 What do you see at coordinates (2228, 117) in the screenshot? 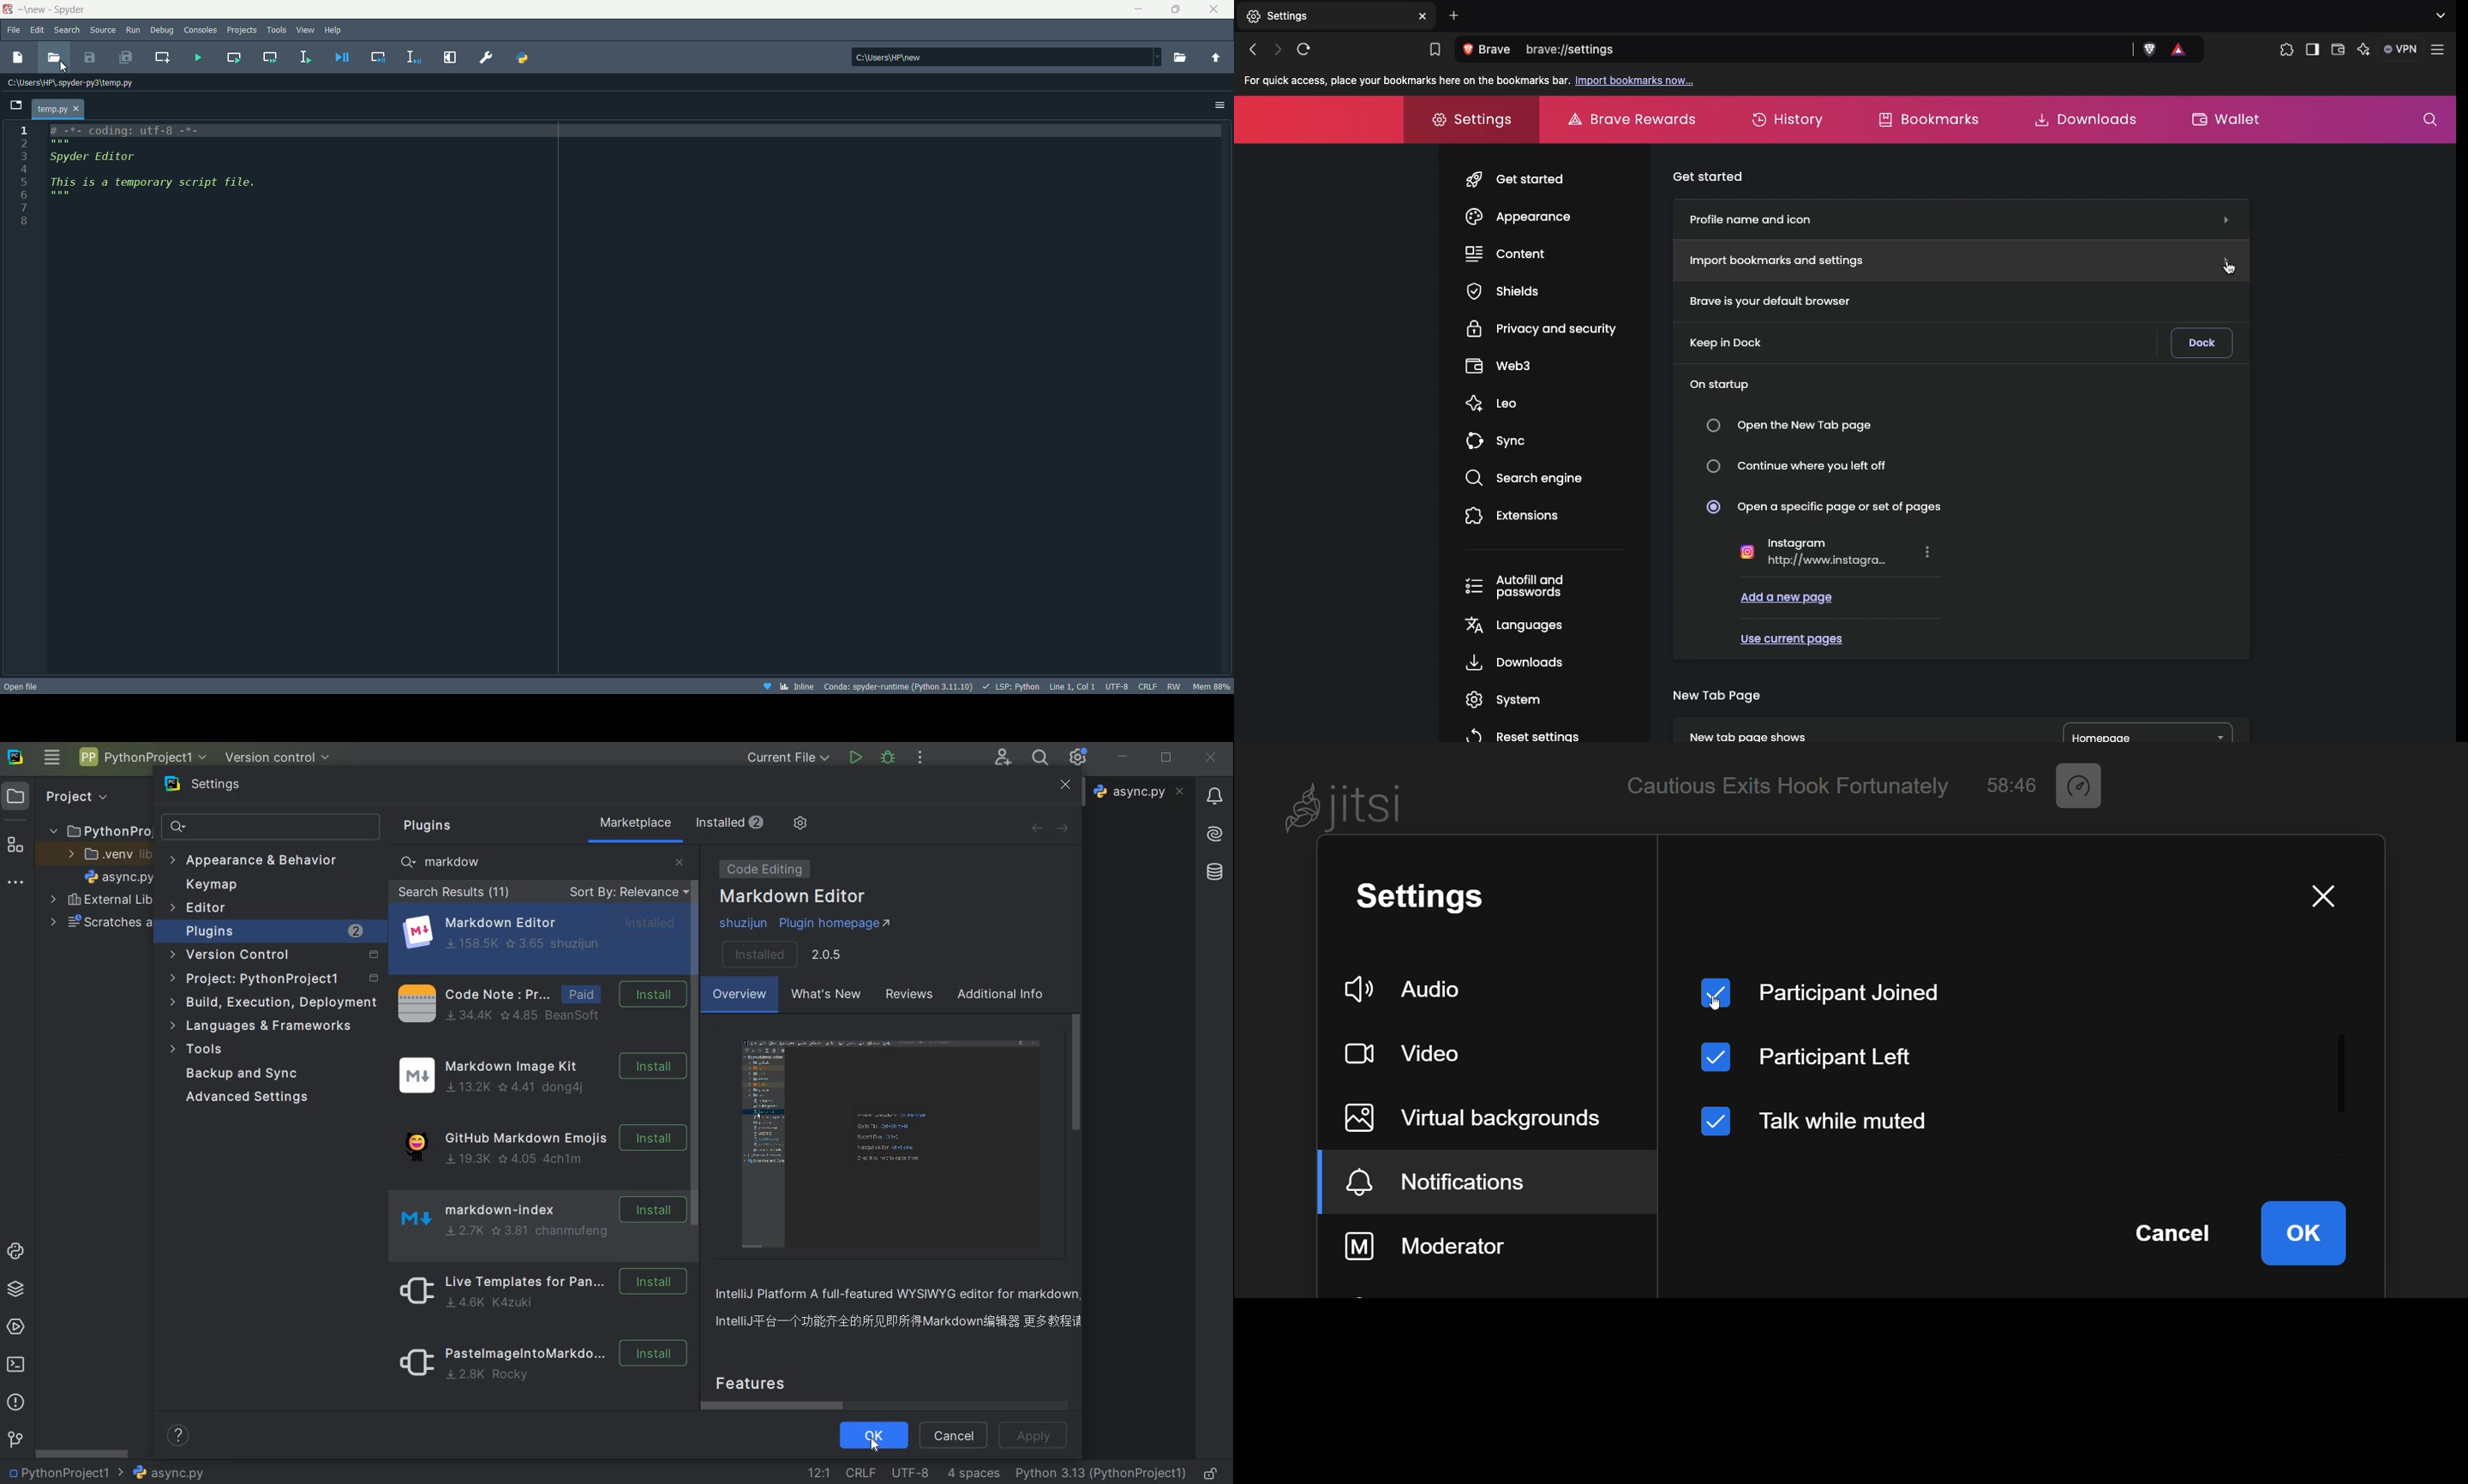
I see `Wallet` at bounding box center [2228, 117].